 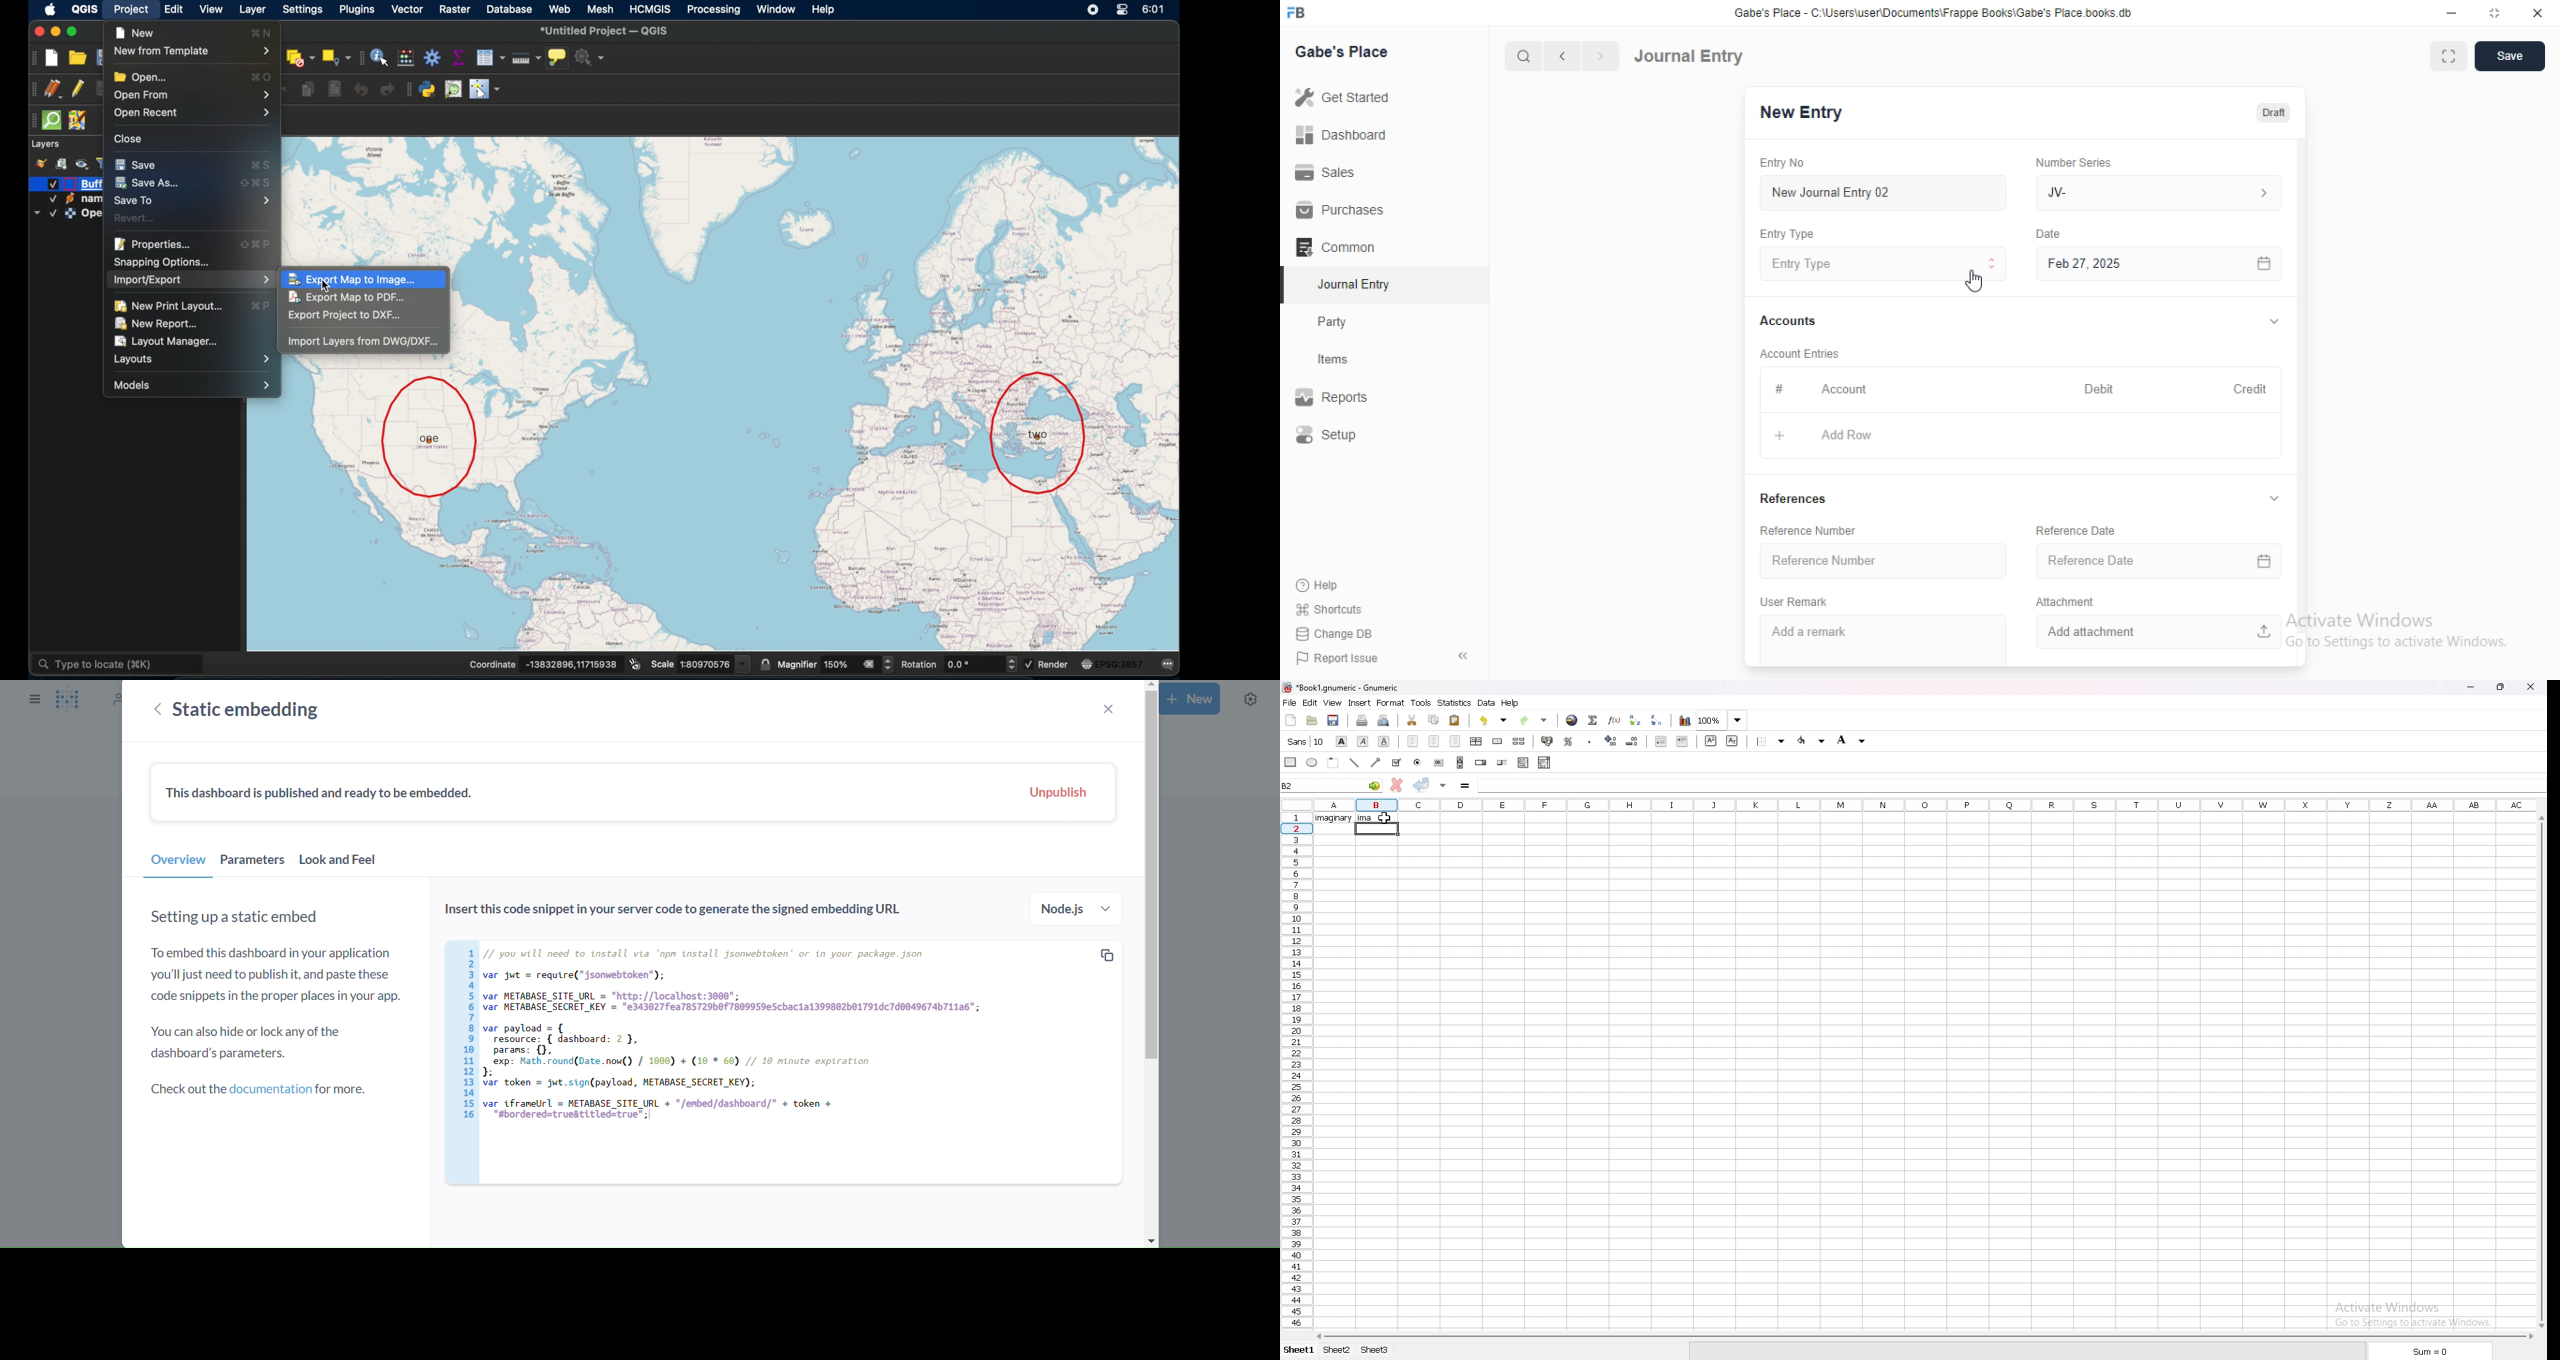 I want to click on Entry Type, so click(x=1883, y=264).